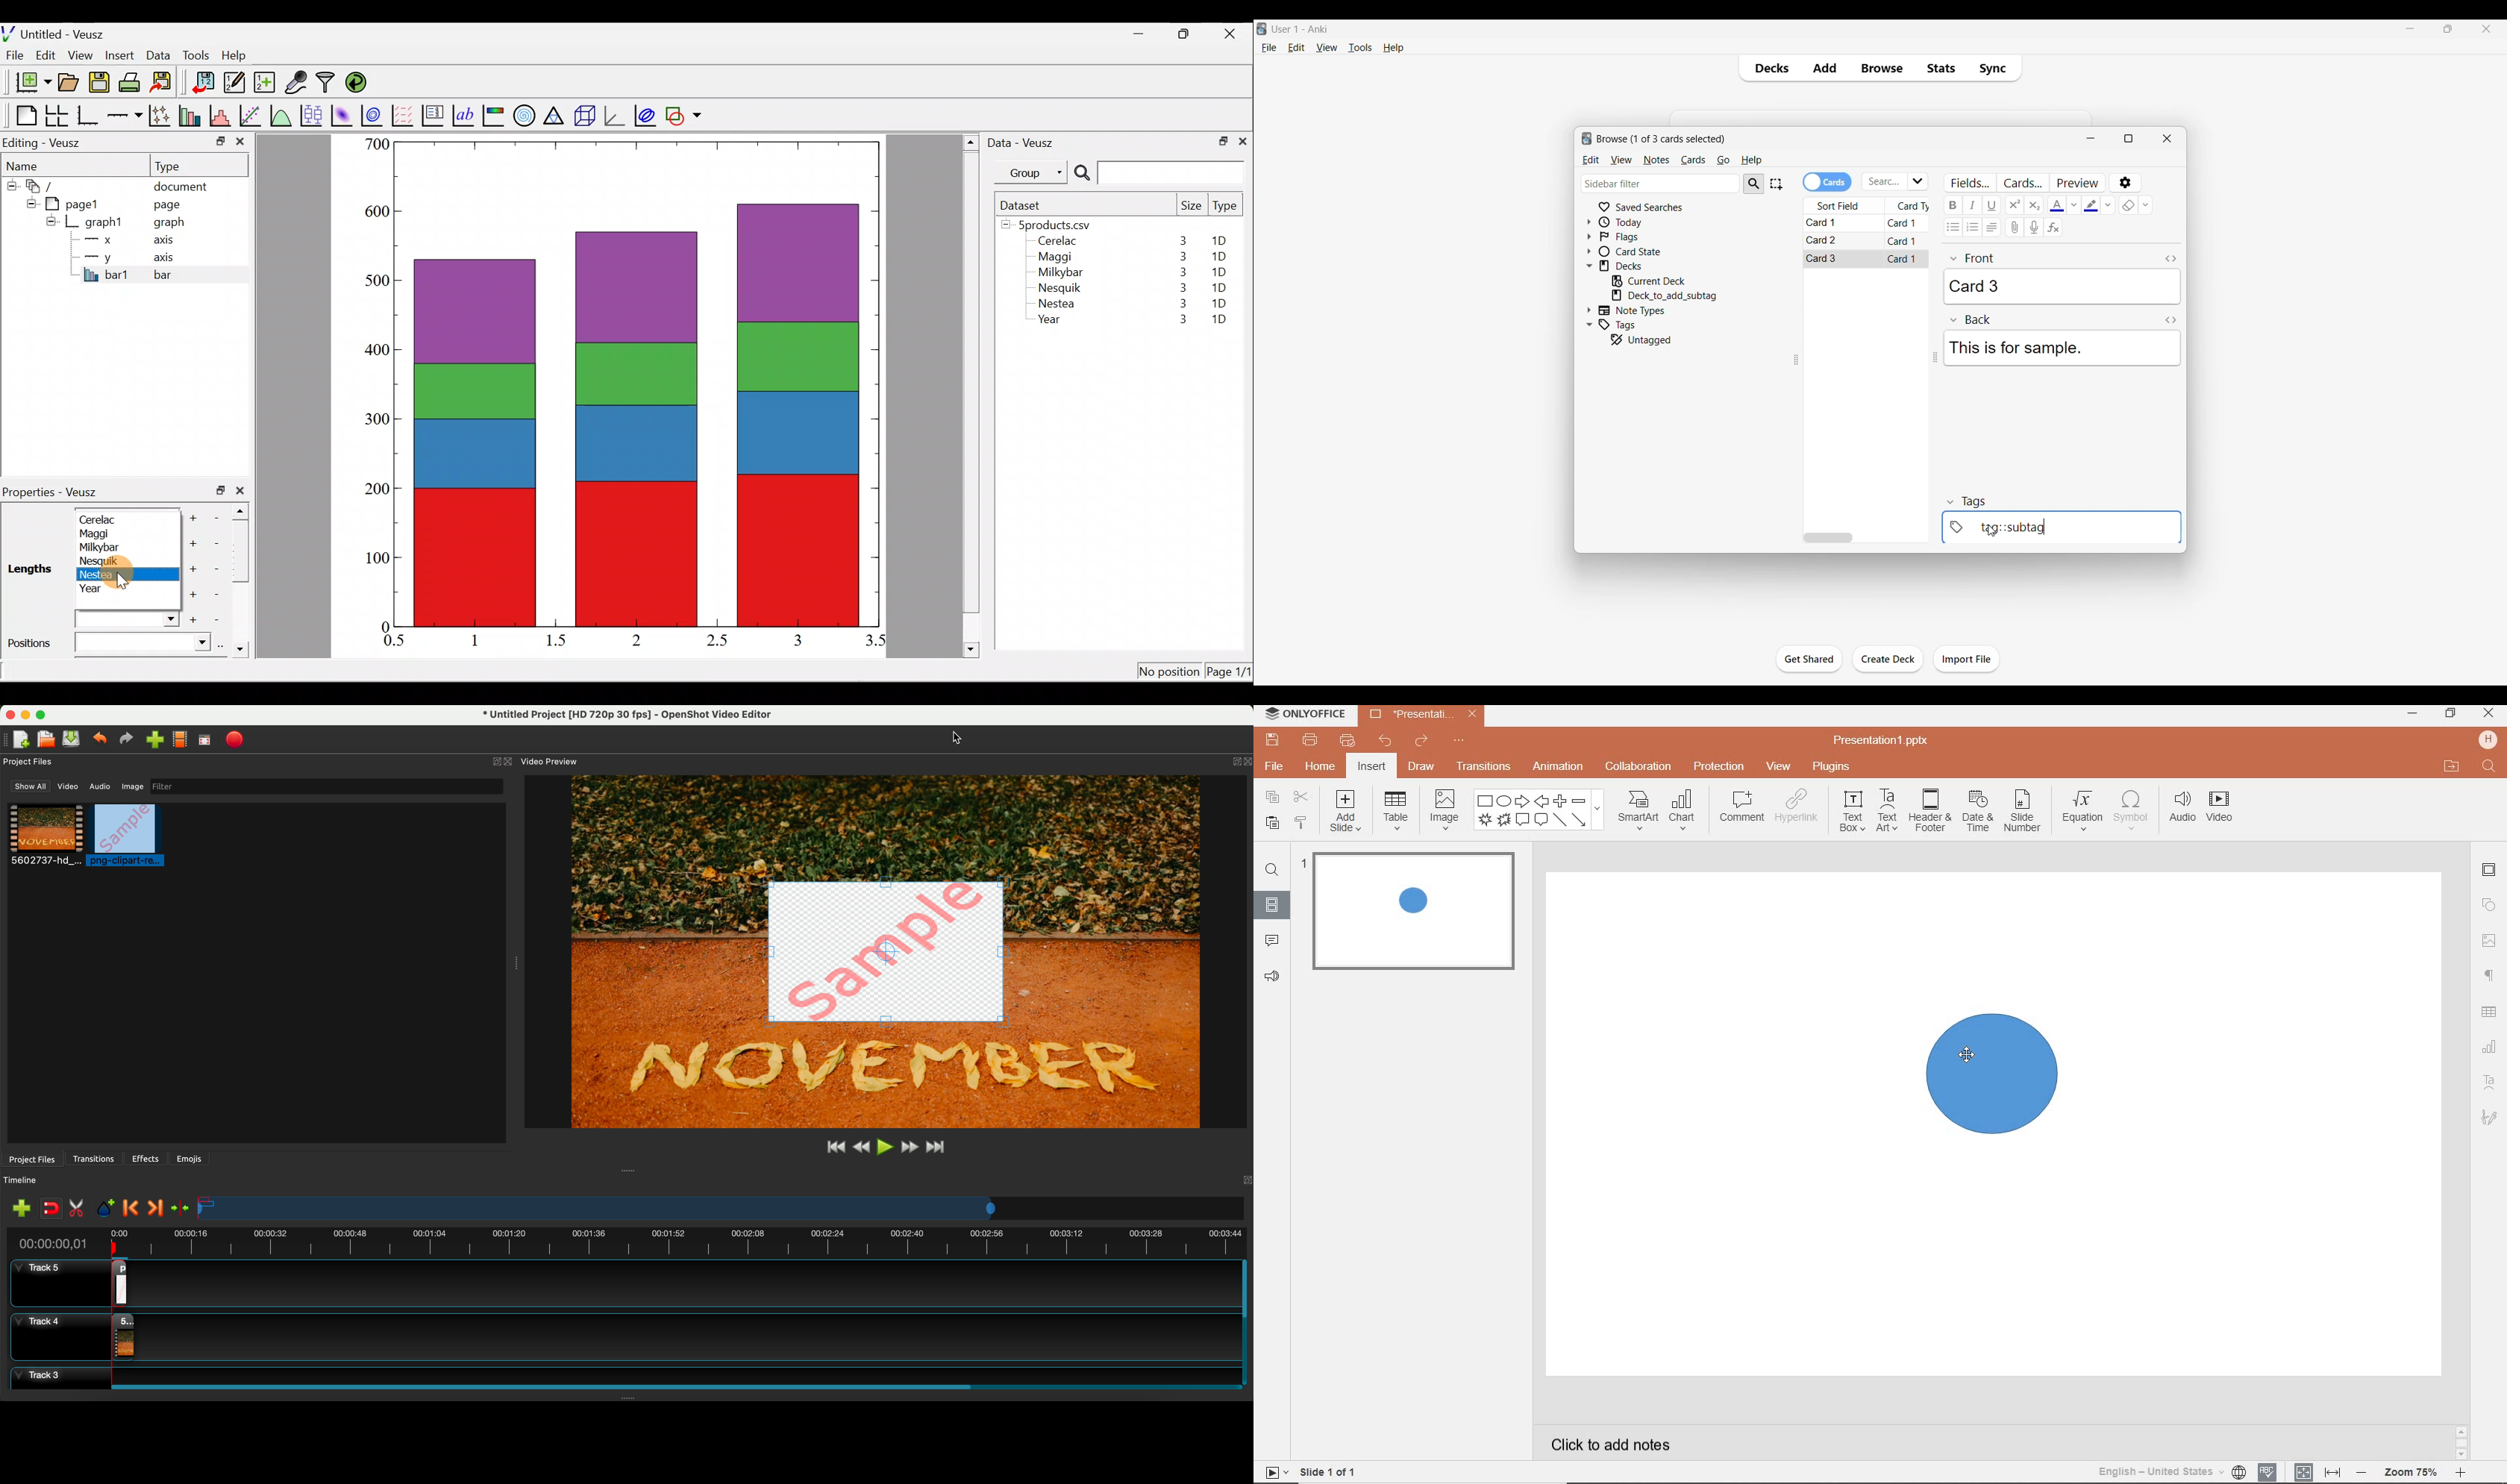 Image resolution: width=2520 pixels, height=1484 pixels. I want to click on redo, so click(128, 740).